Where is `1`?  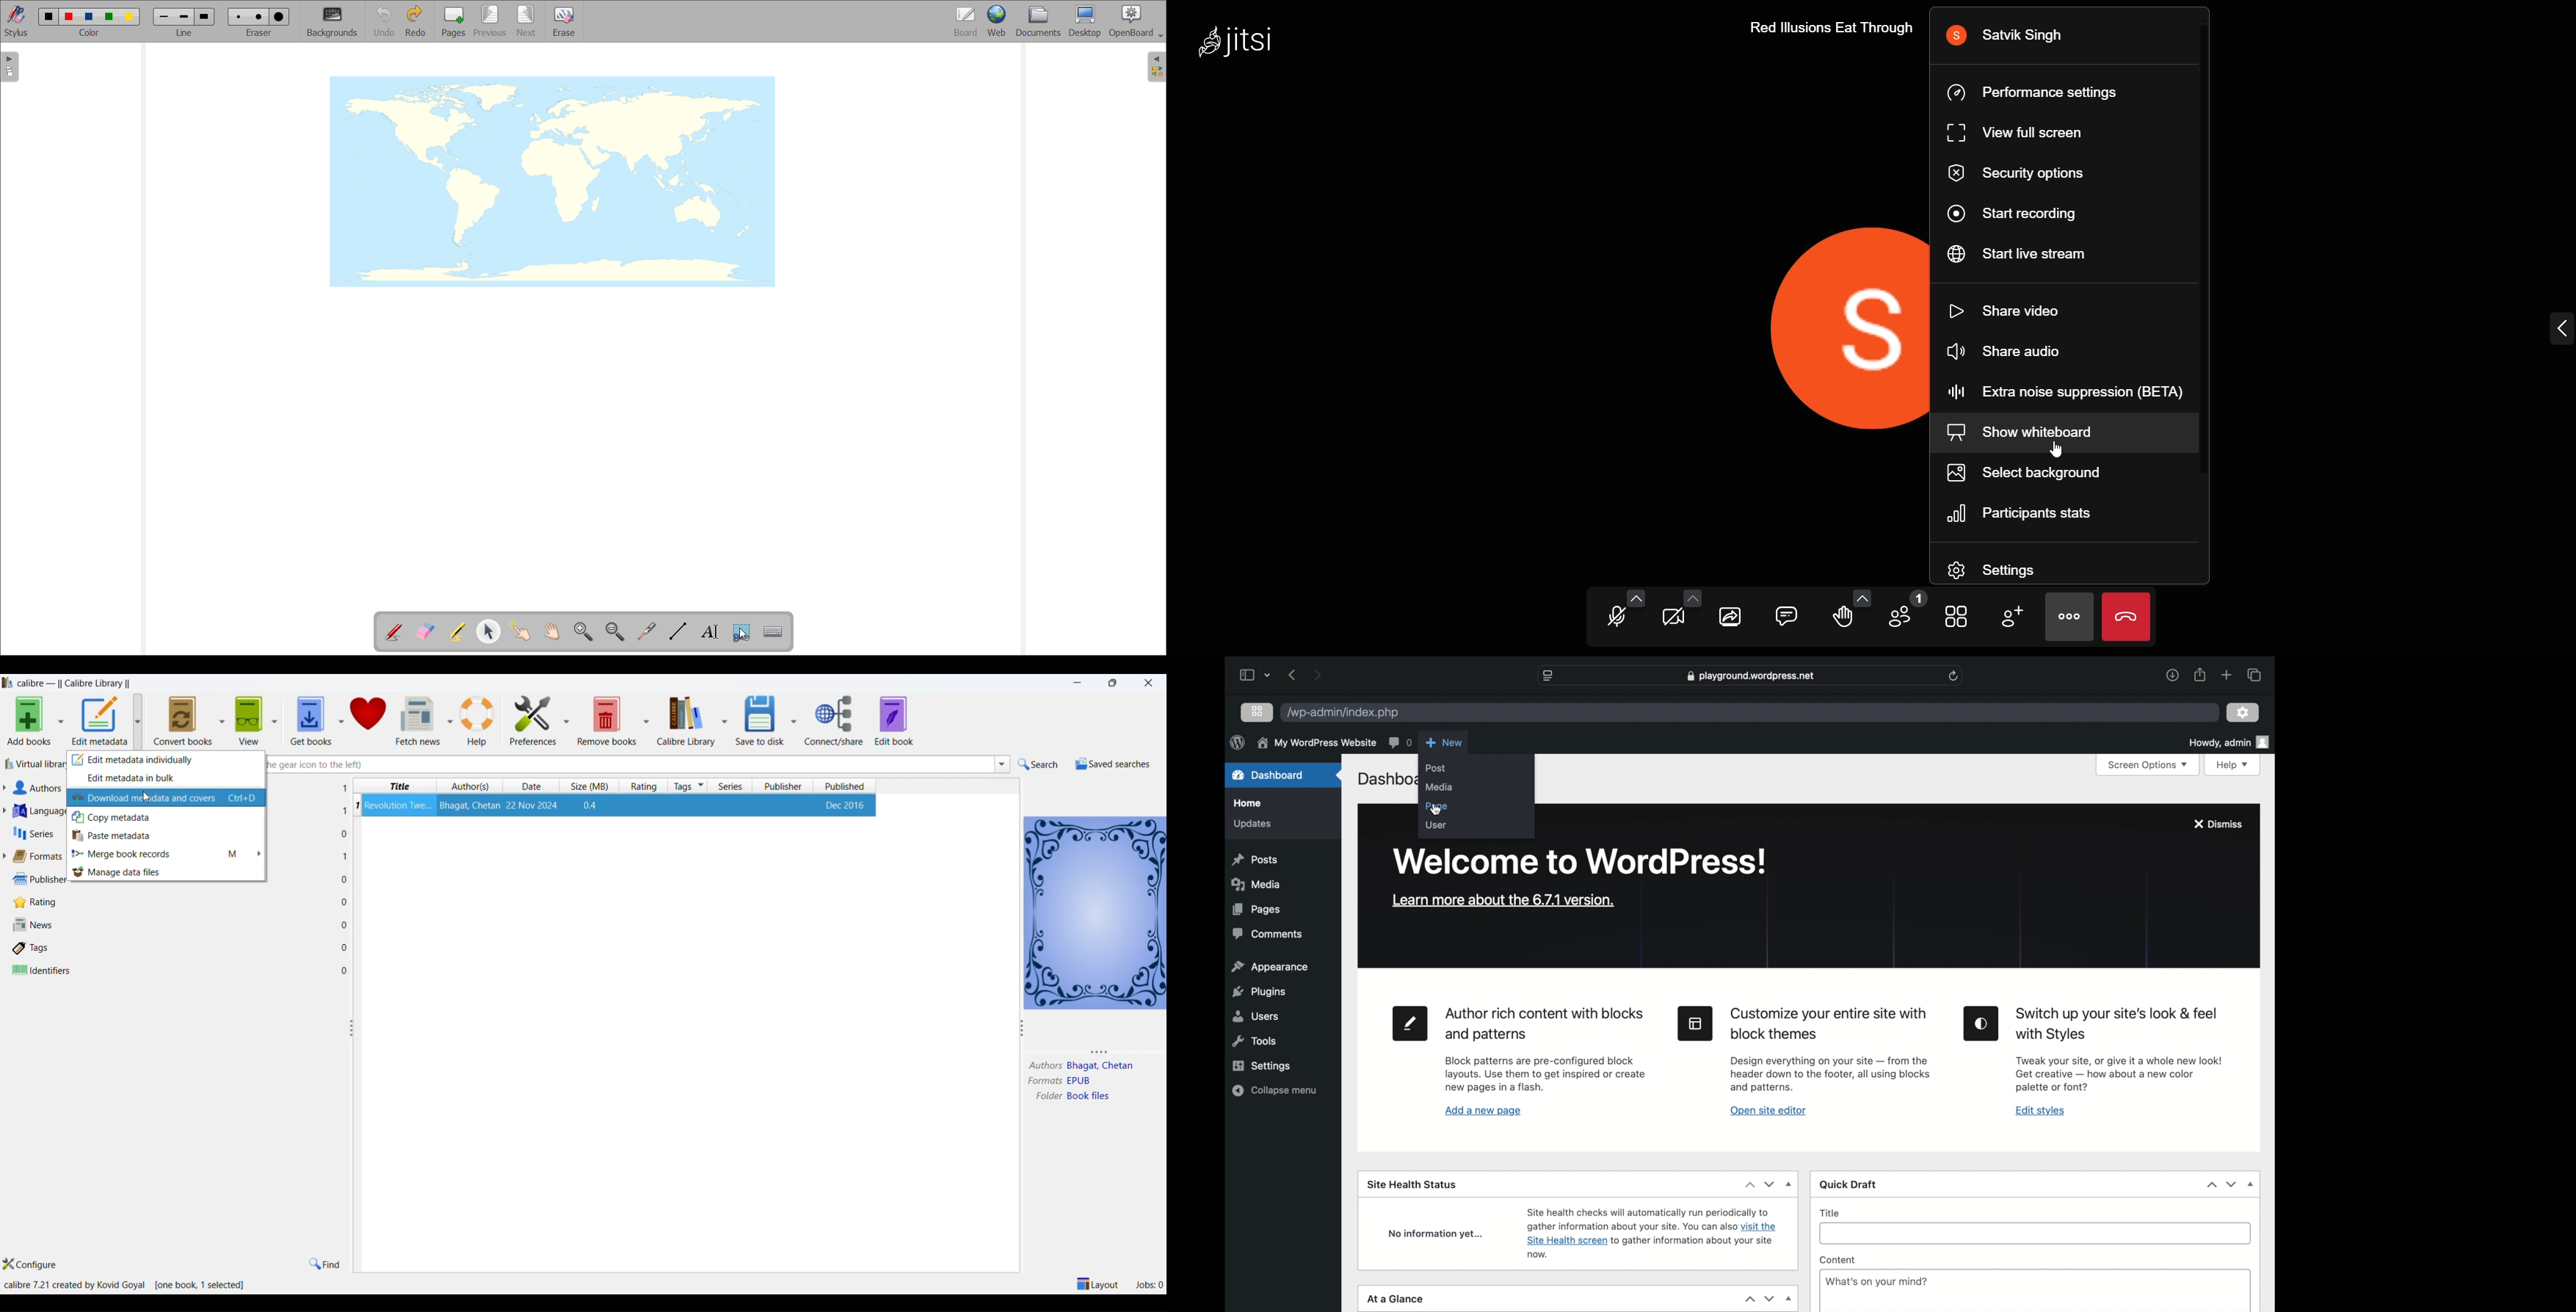 1 is located at coordinates (357, 805).